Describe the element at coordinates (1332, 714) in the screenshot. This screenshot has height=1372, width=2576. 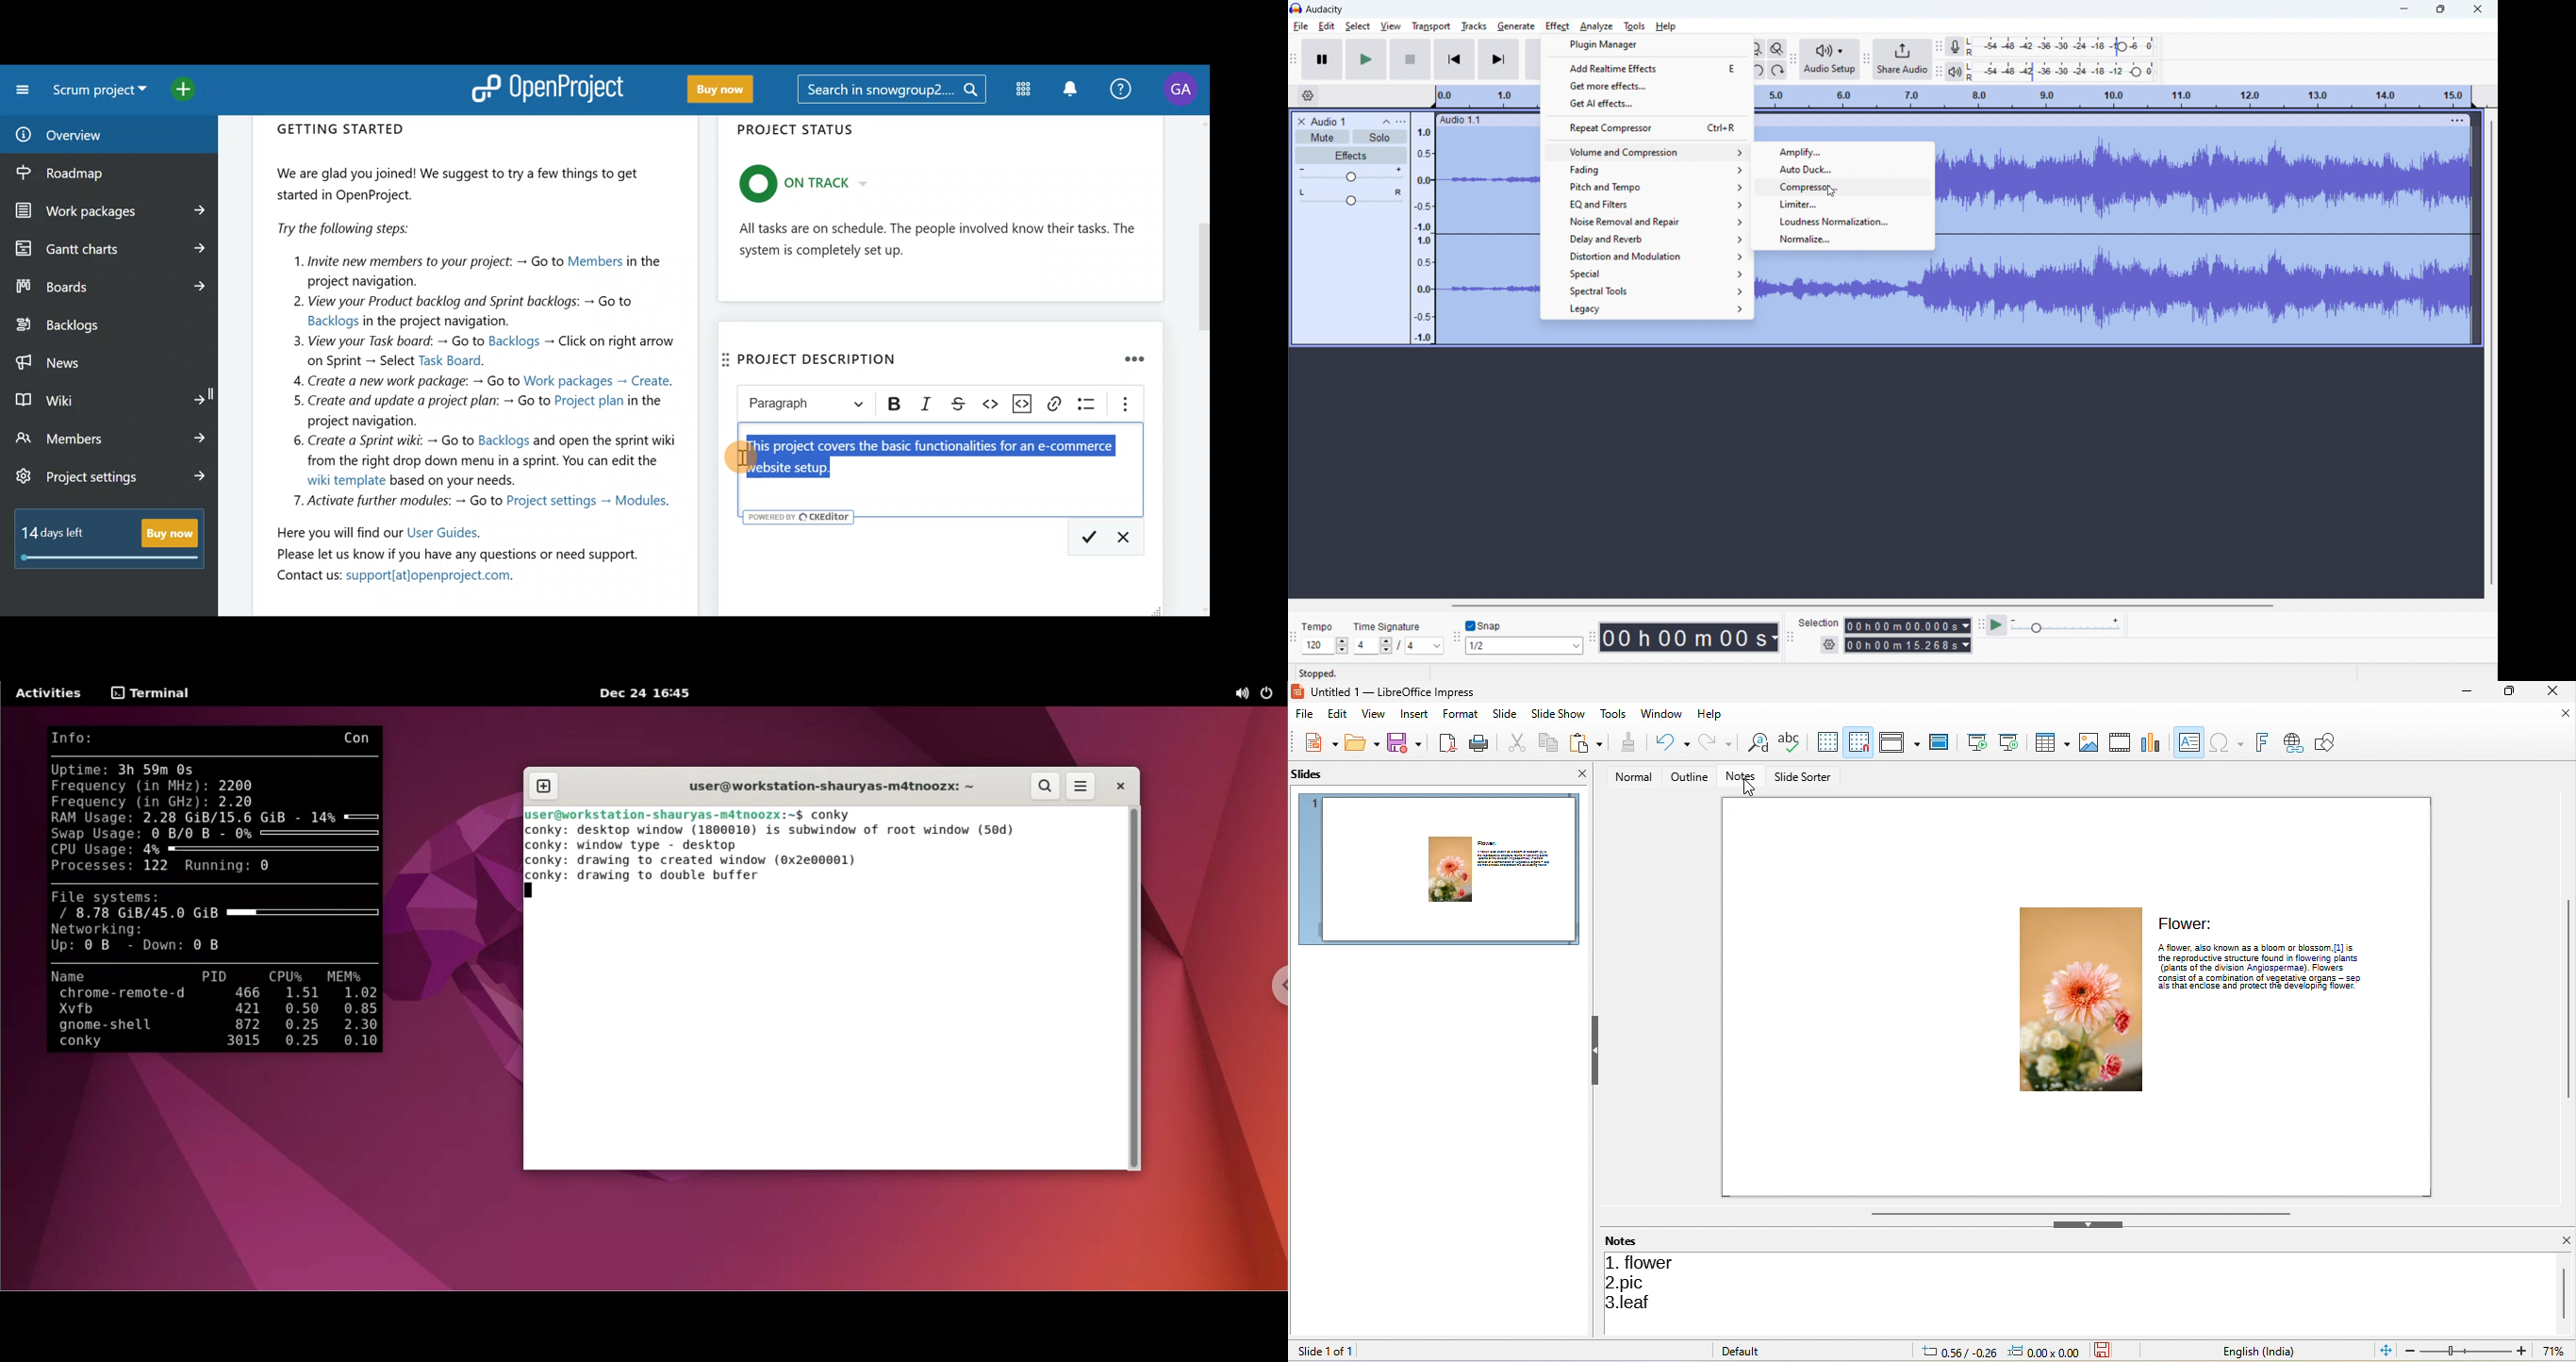
I see `edit` at that location.